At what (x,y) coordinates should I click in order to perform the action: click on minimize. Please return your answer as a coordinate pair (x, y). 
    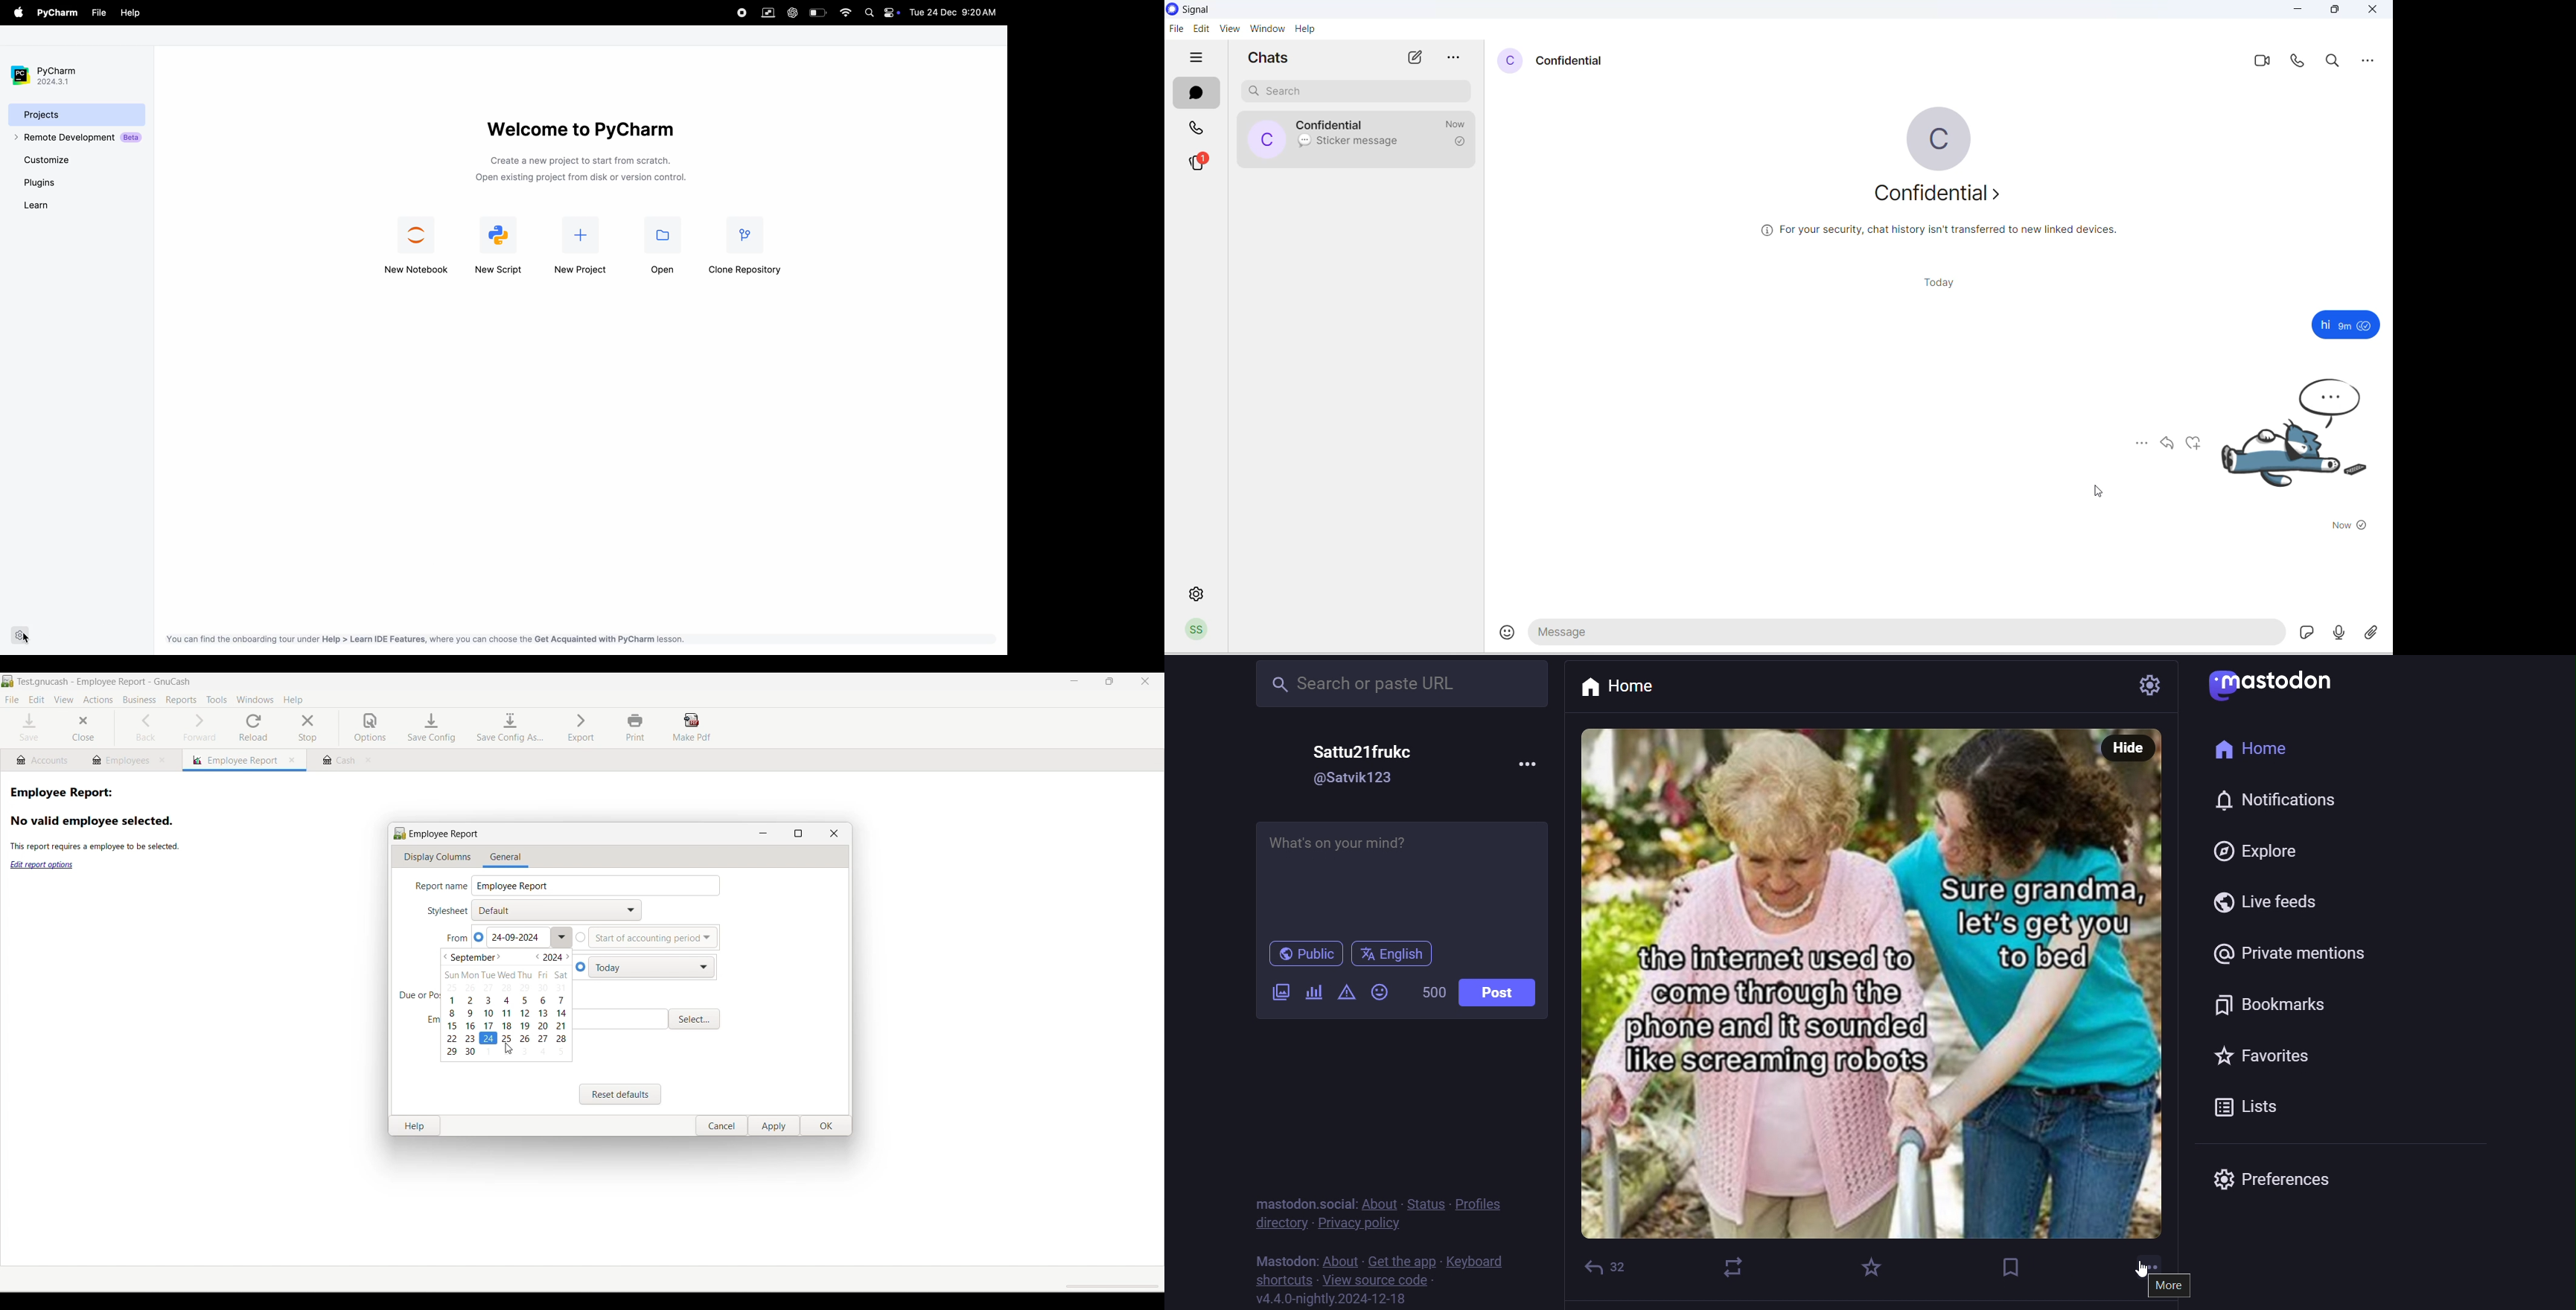
    Looking at the image, I should click on (2298, 12).